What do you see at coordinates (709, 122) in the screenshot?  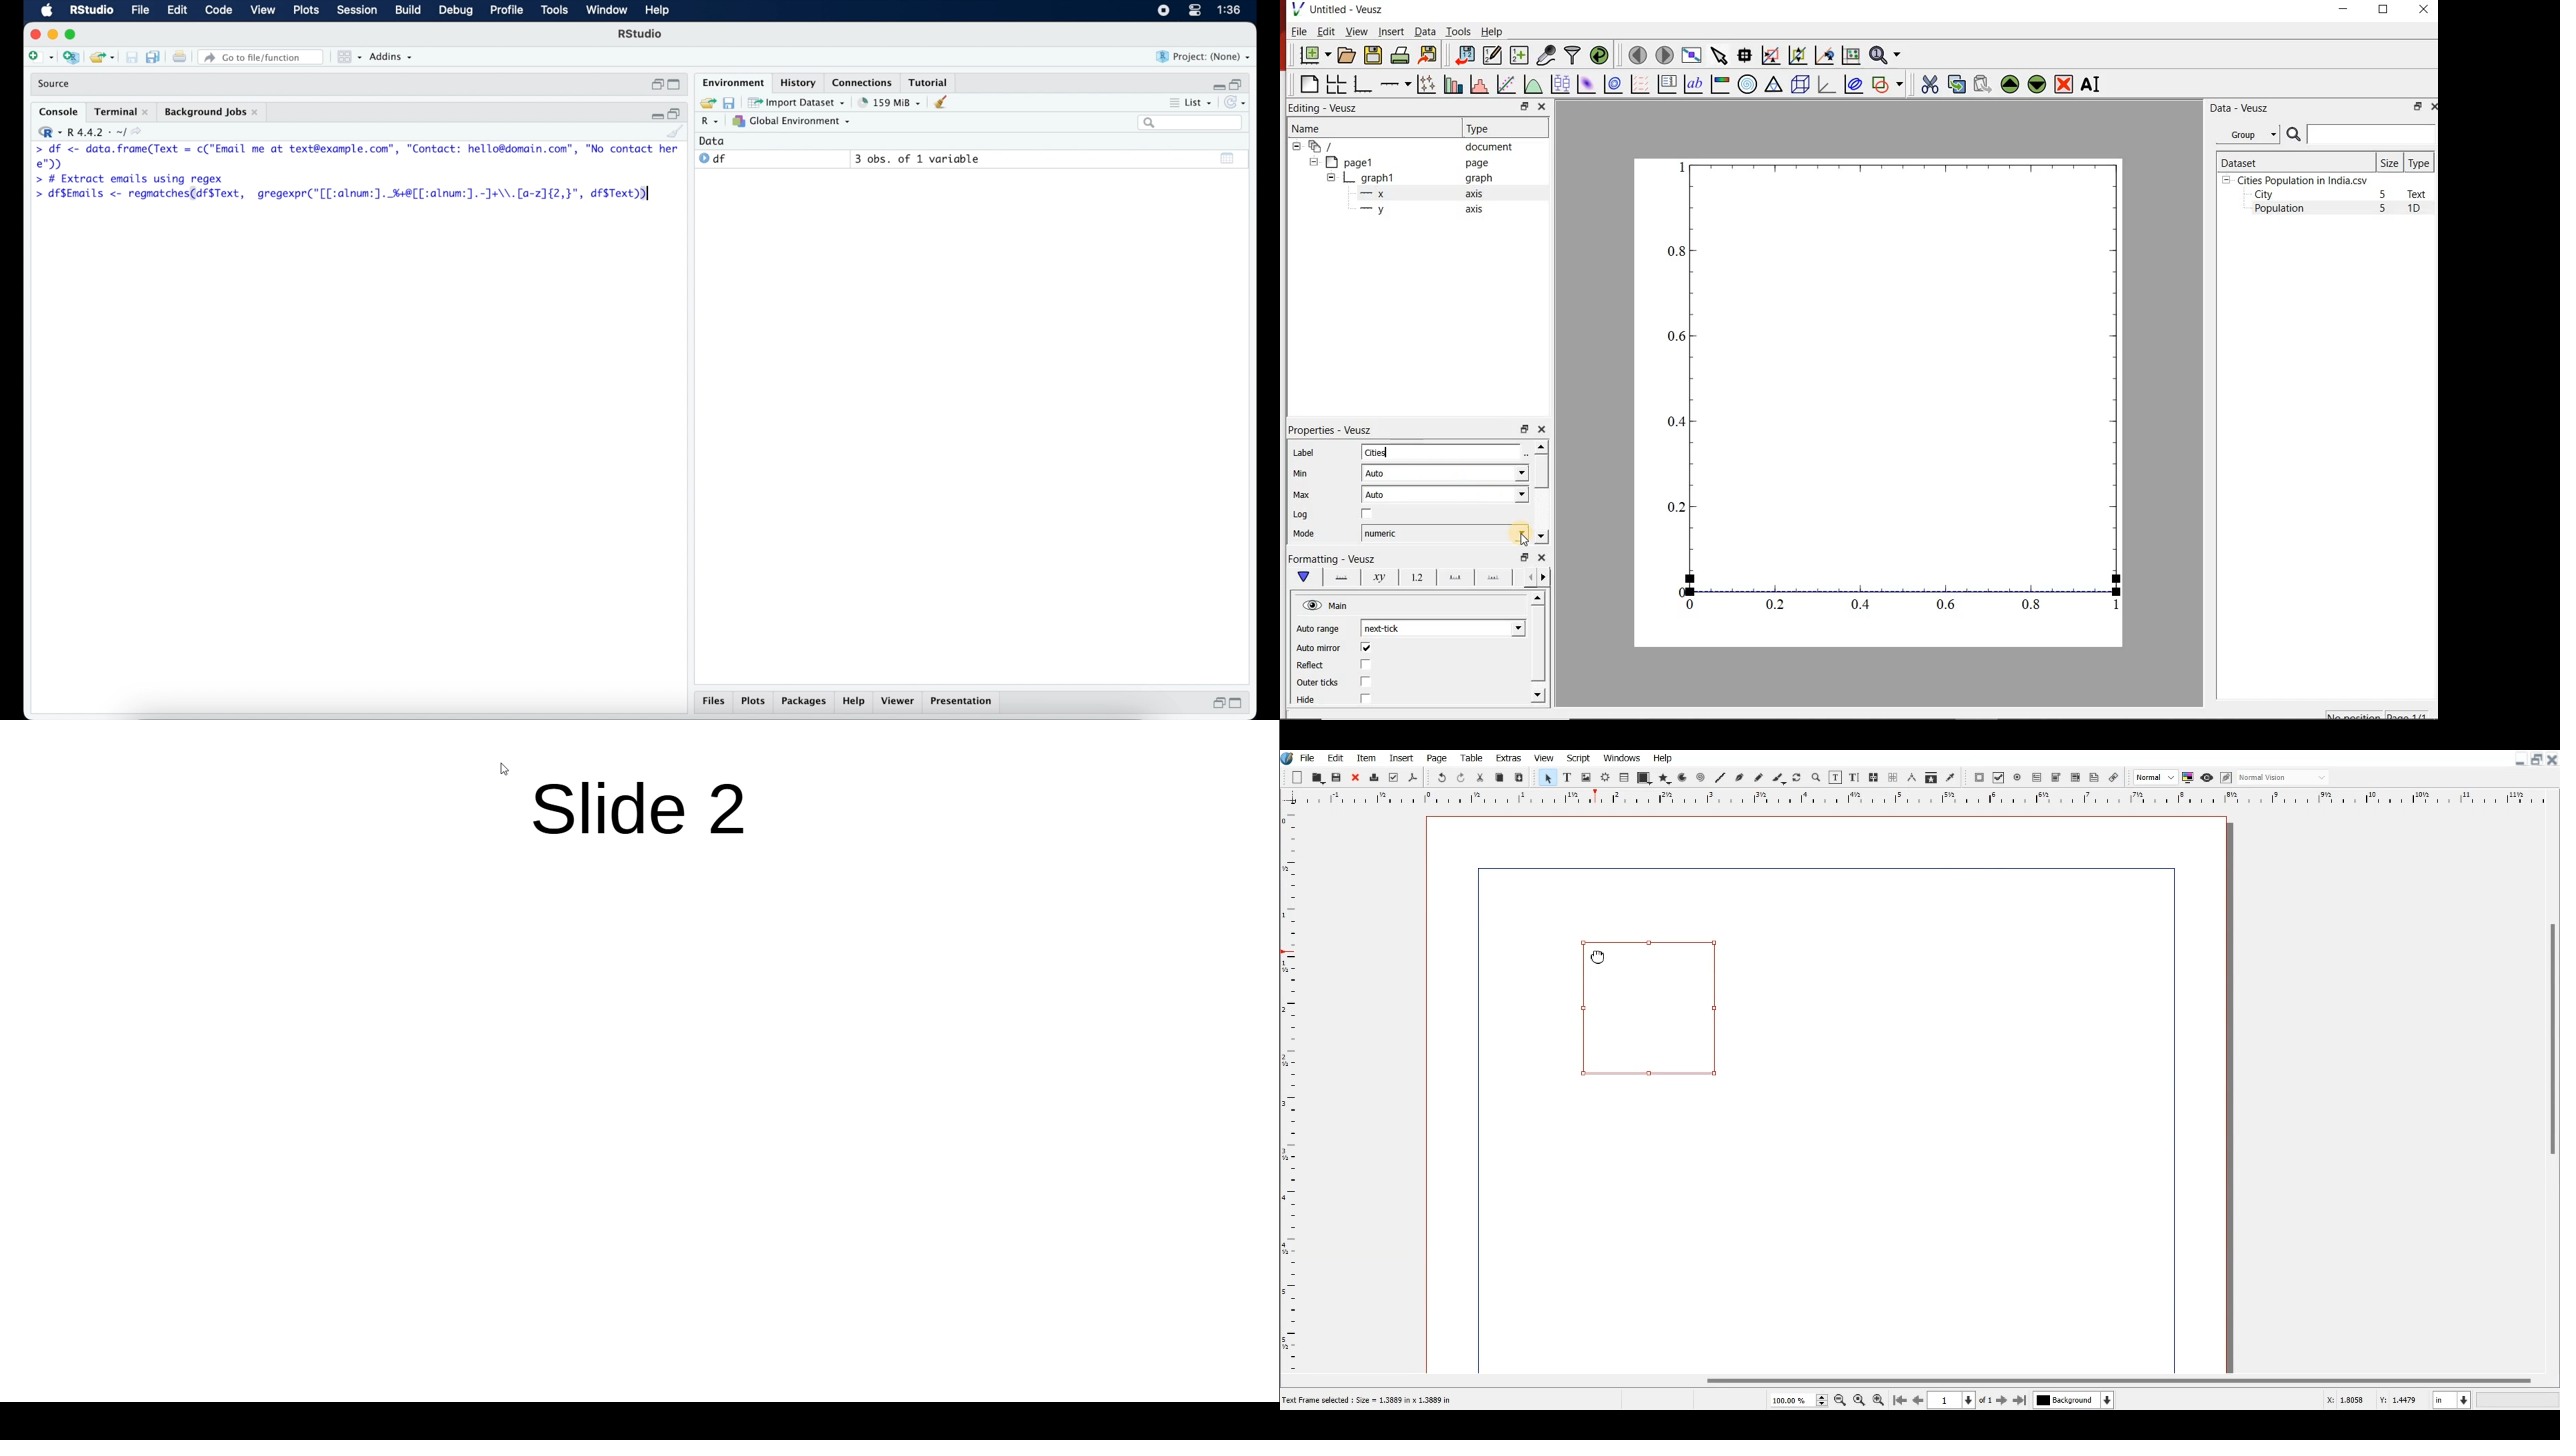 I see `R` at bounding box center [709, 122].